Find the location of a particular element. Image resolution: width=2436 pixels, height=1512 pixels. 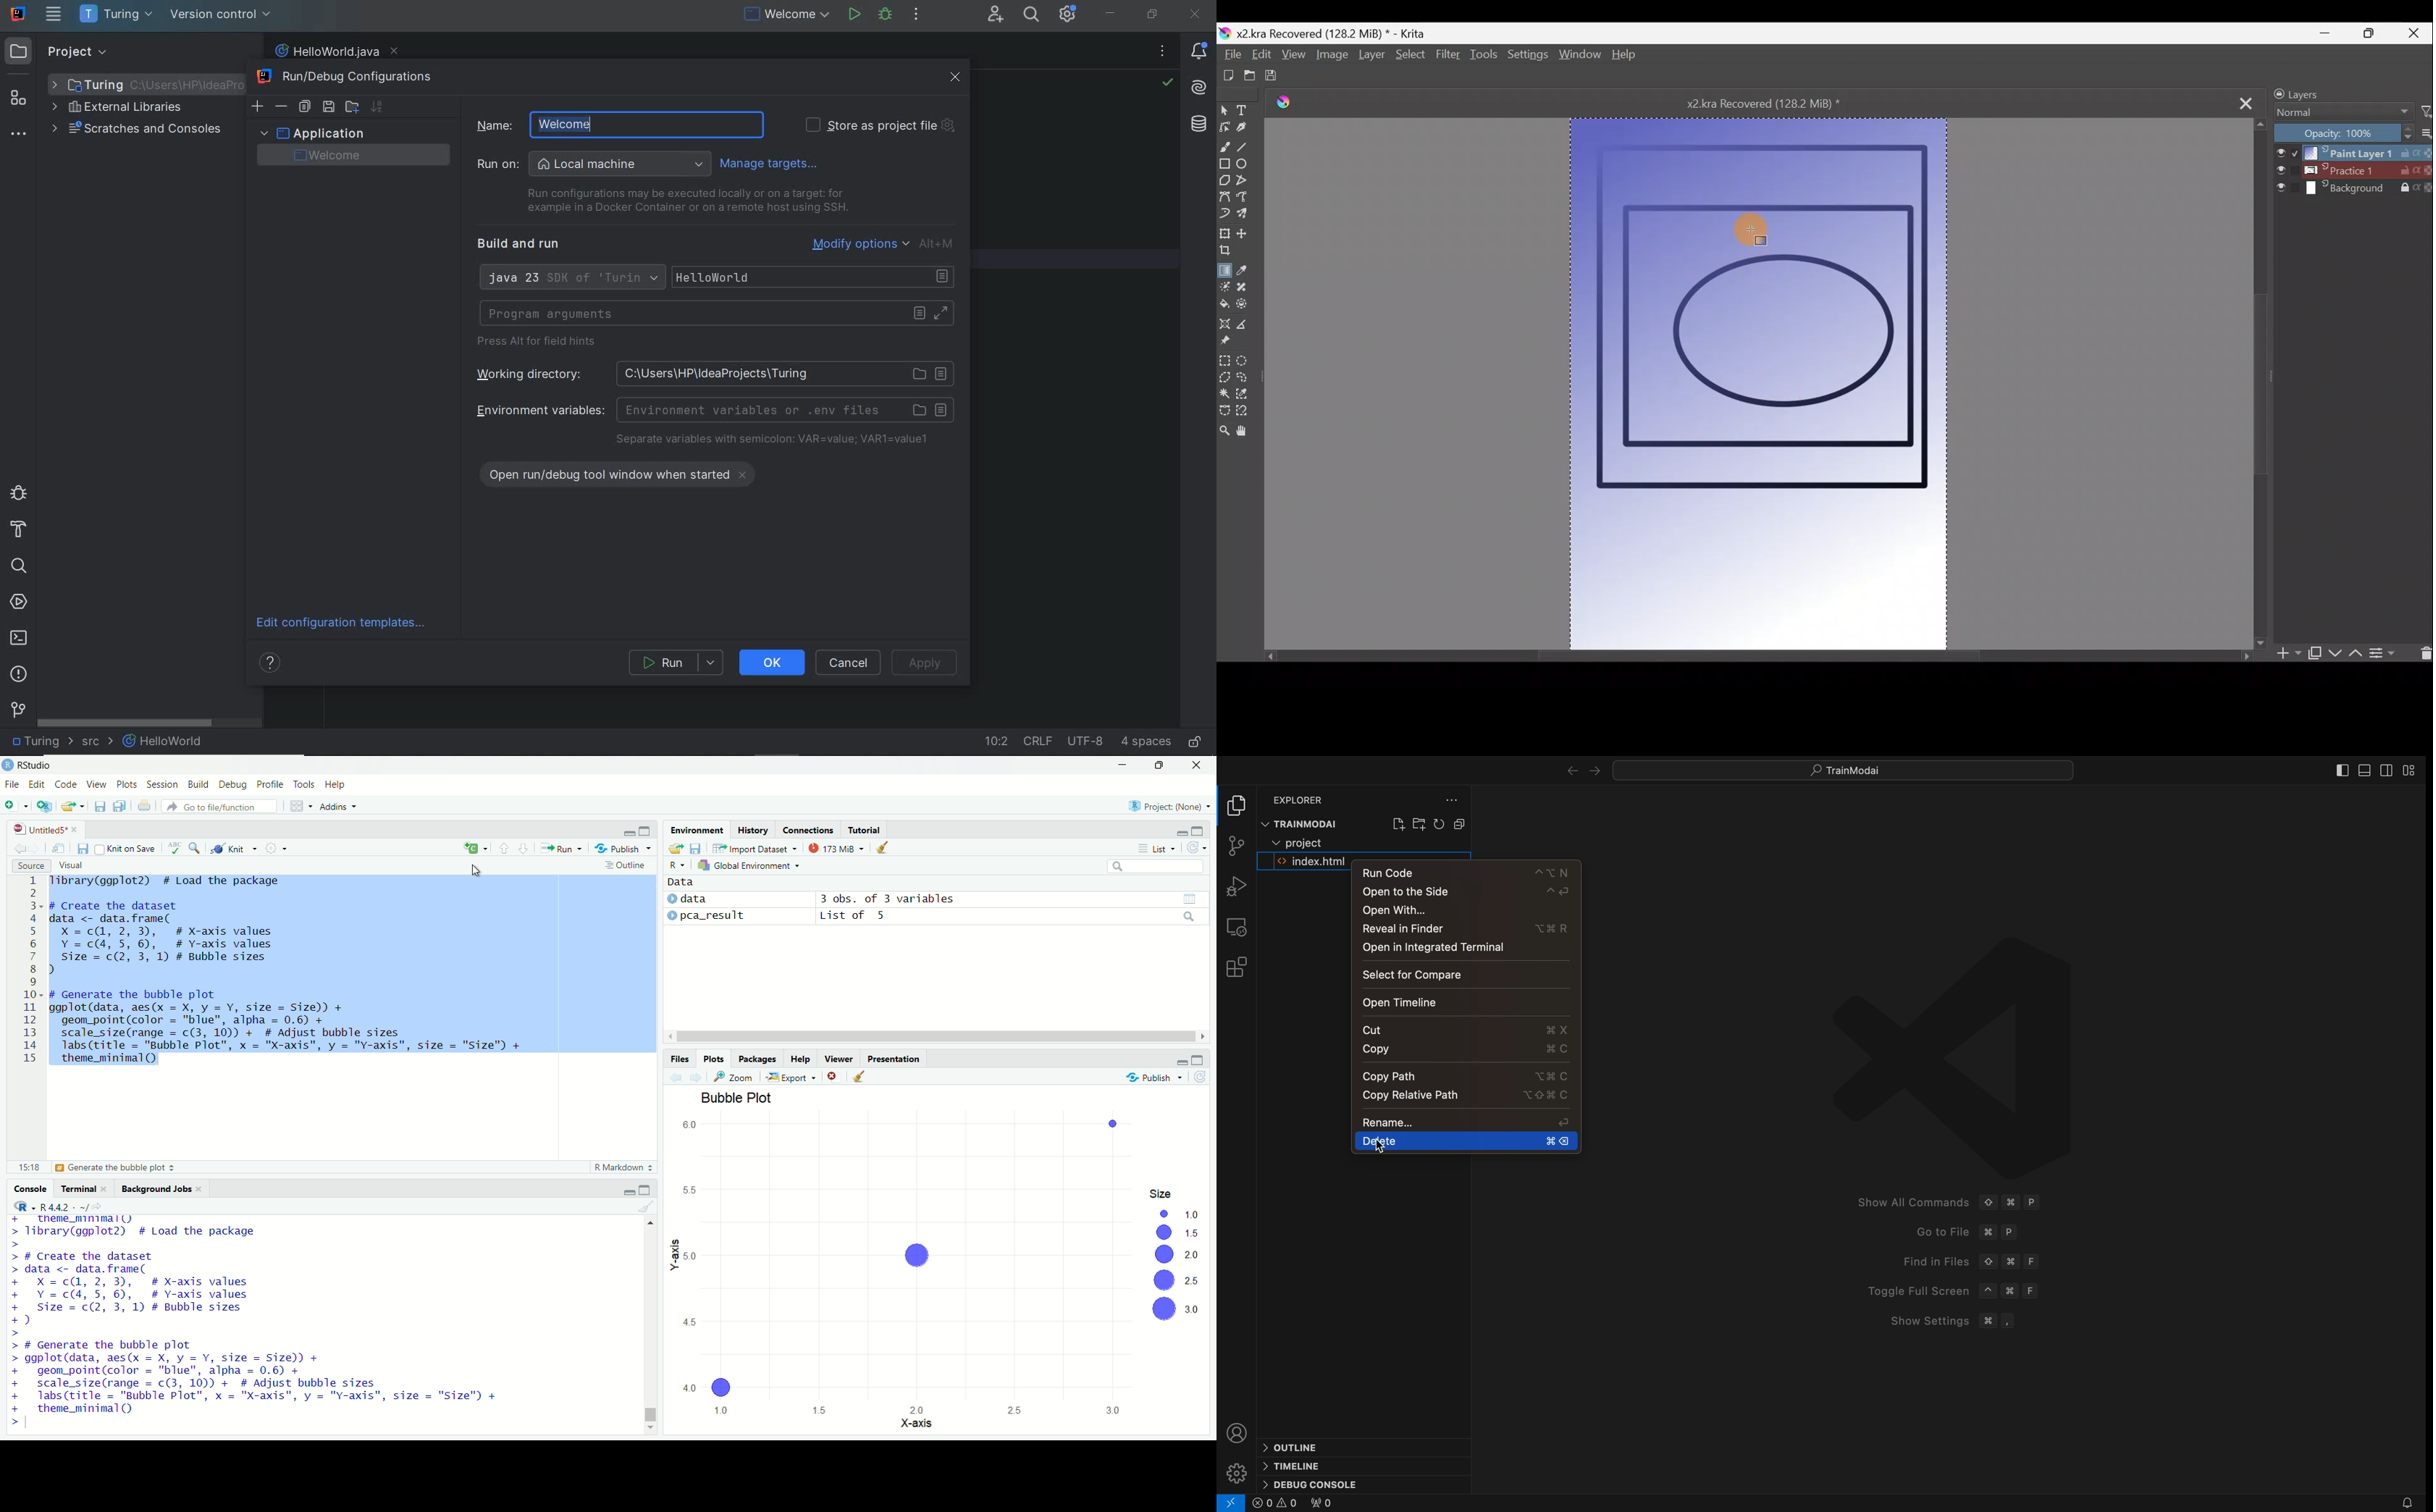

search is located at coordinates (1158, 866).